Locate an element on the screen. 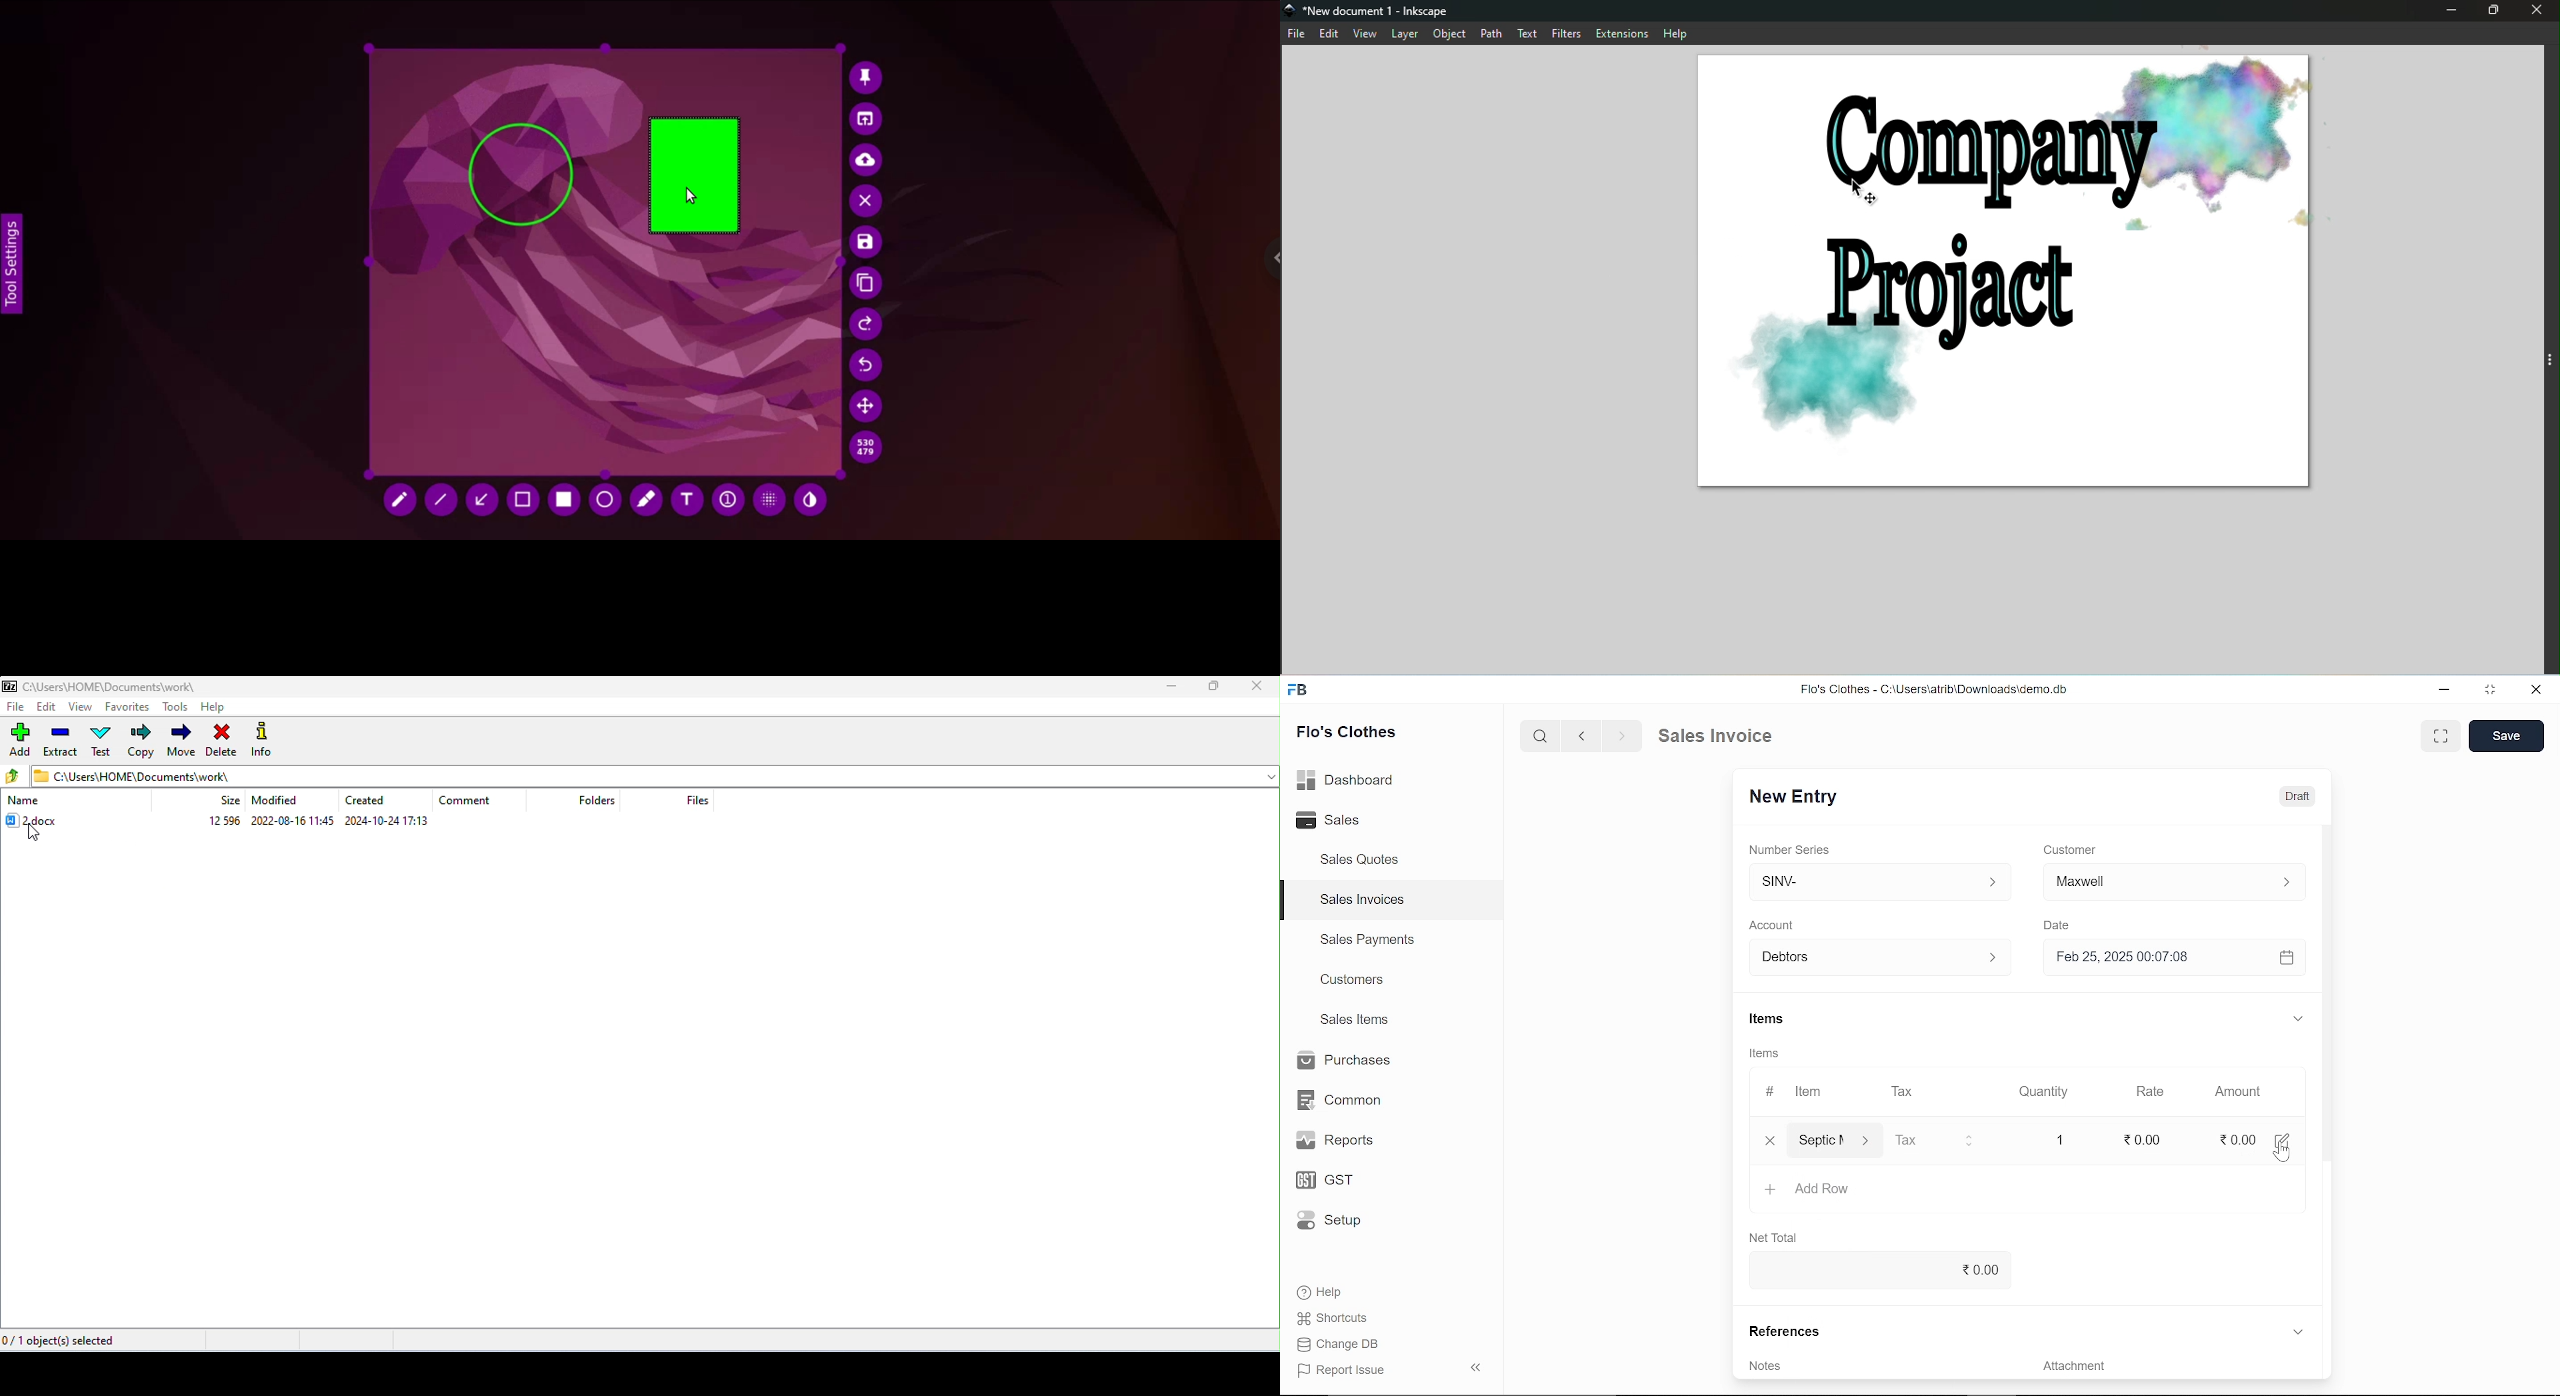 The width and height of the screenshot is (2576, 1400). minimize is located at coordinates (2440, 690).